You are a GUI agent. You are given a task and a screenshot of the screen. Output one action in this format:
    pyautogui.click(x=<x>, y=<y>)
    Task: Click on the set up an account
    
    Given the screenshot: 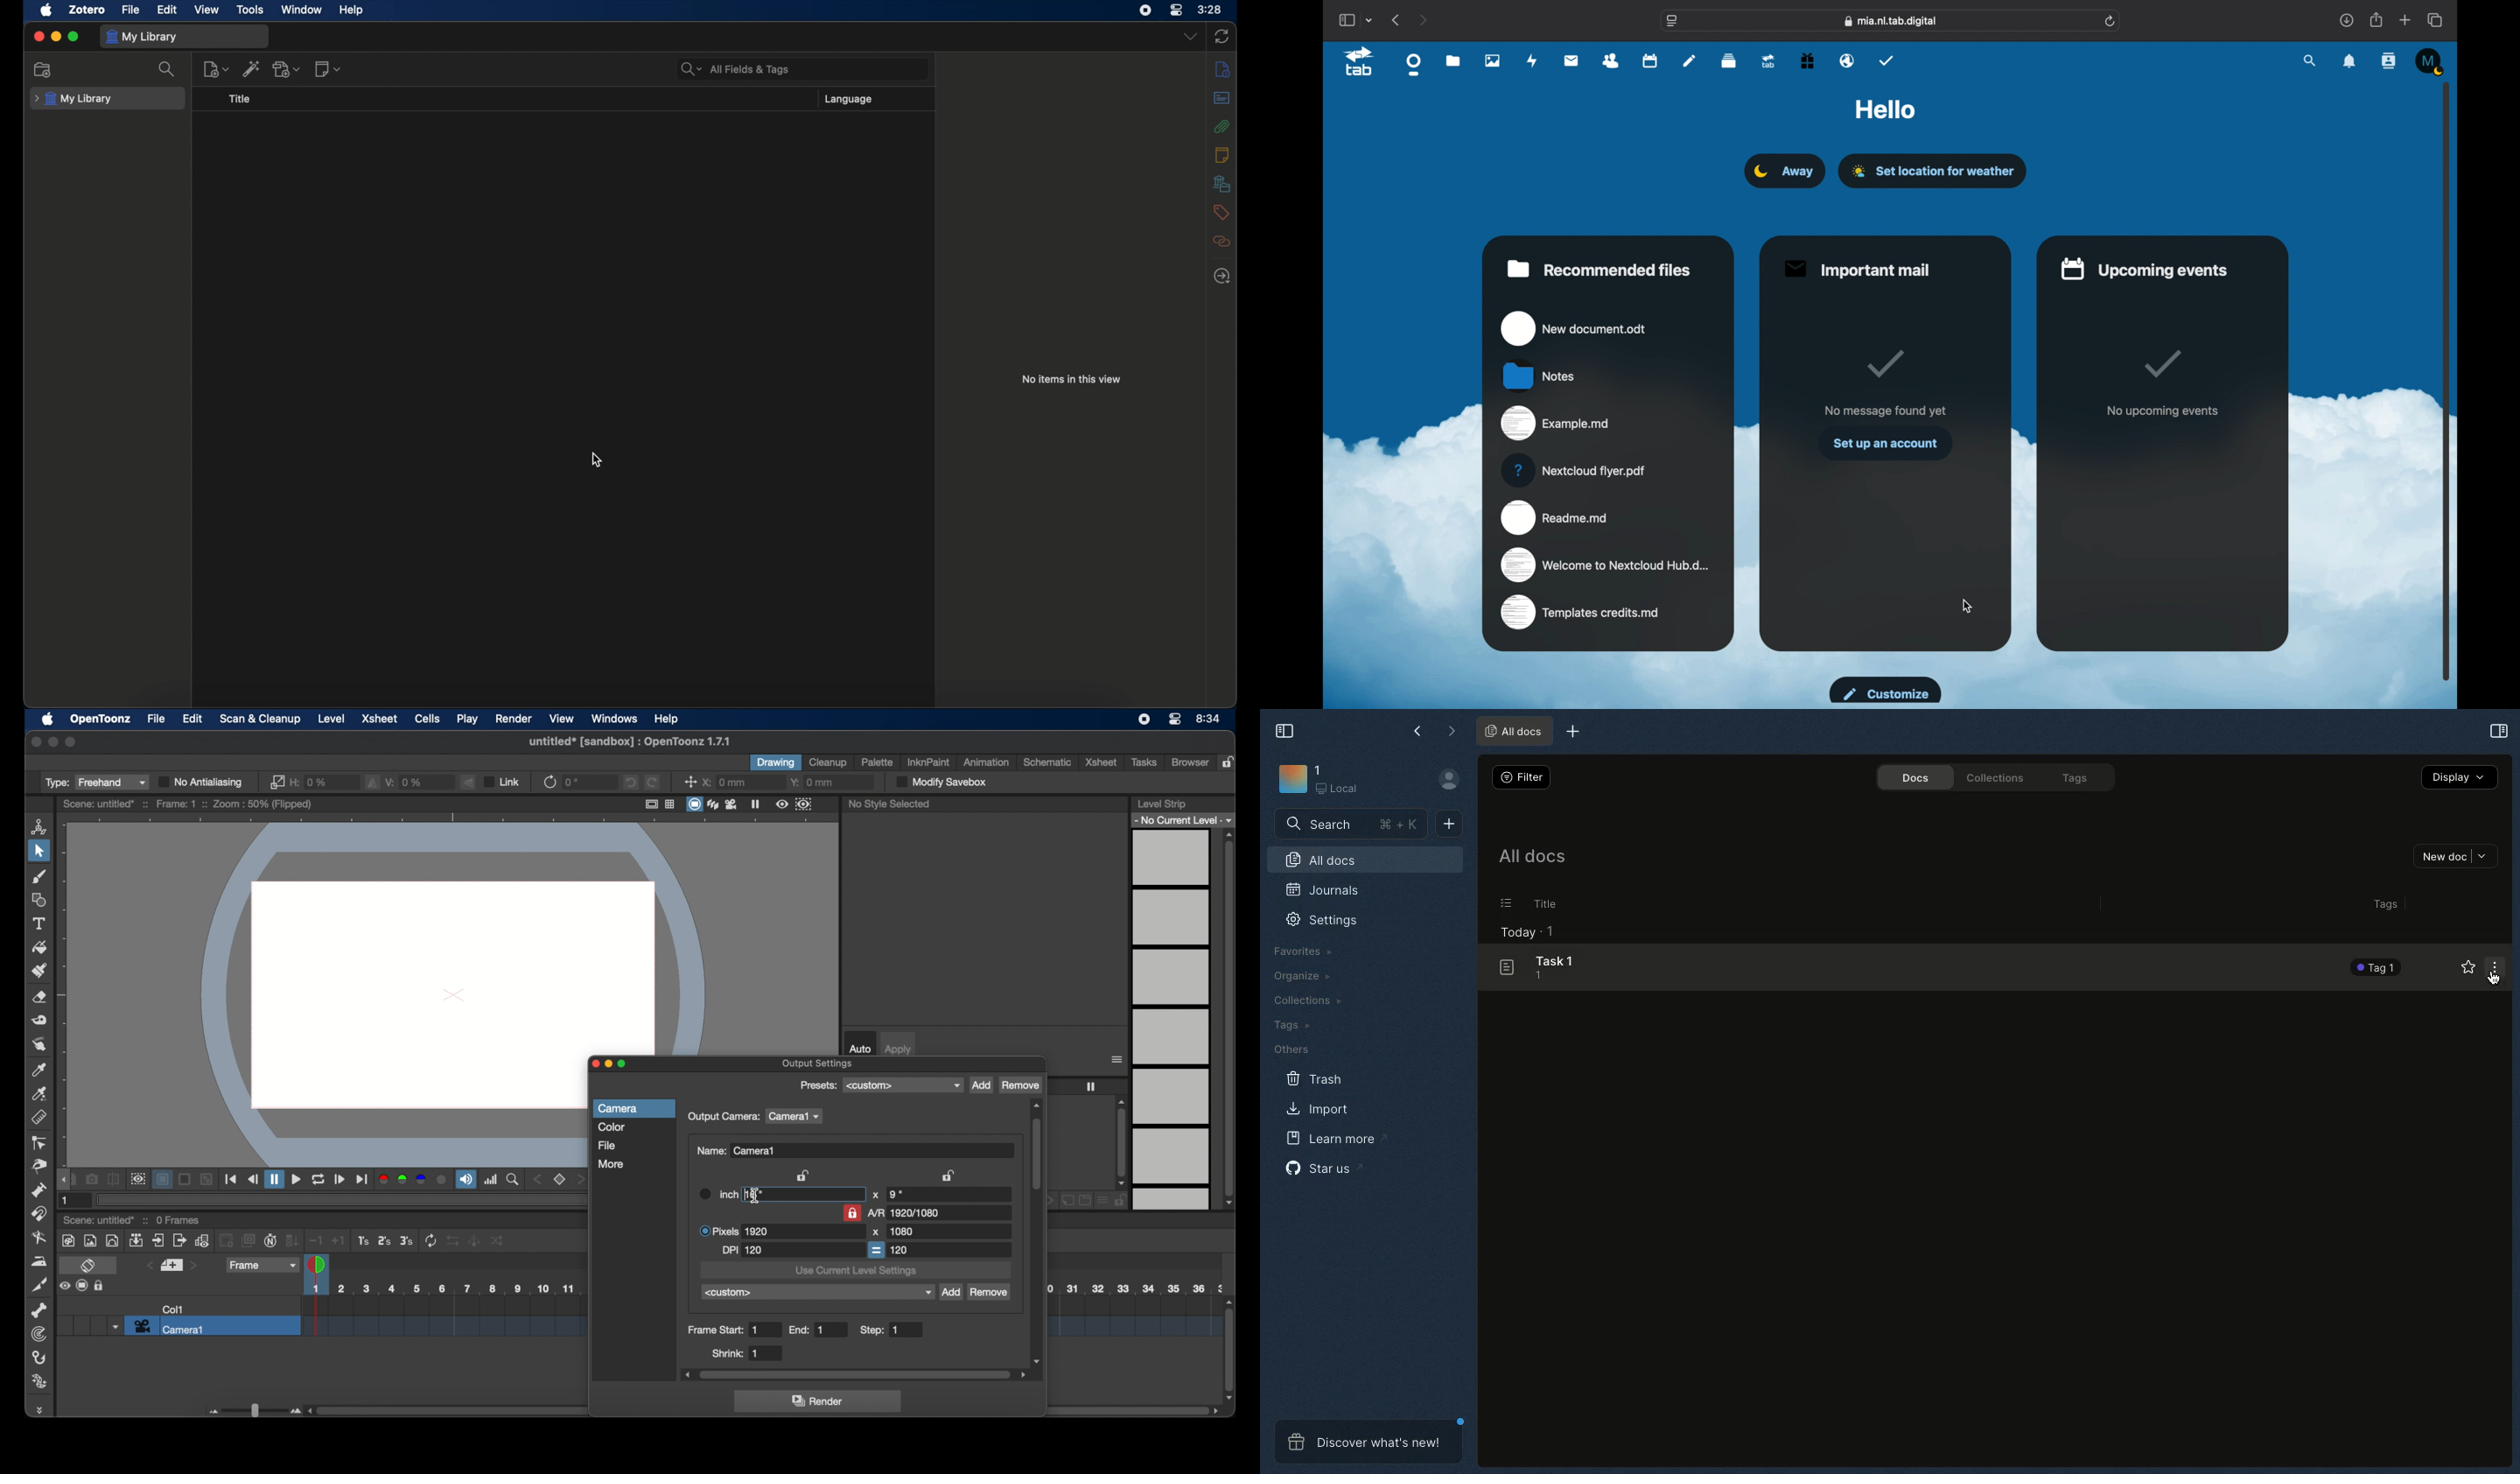 What is the action you would take?
    pyautogui.click(x=1886, y=444)
    